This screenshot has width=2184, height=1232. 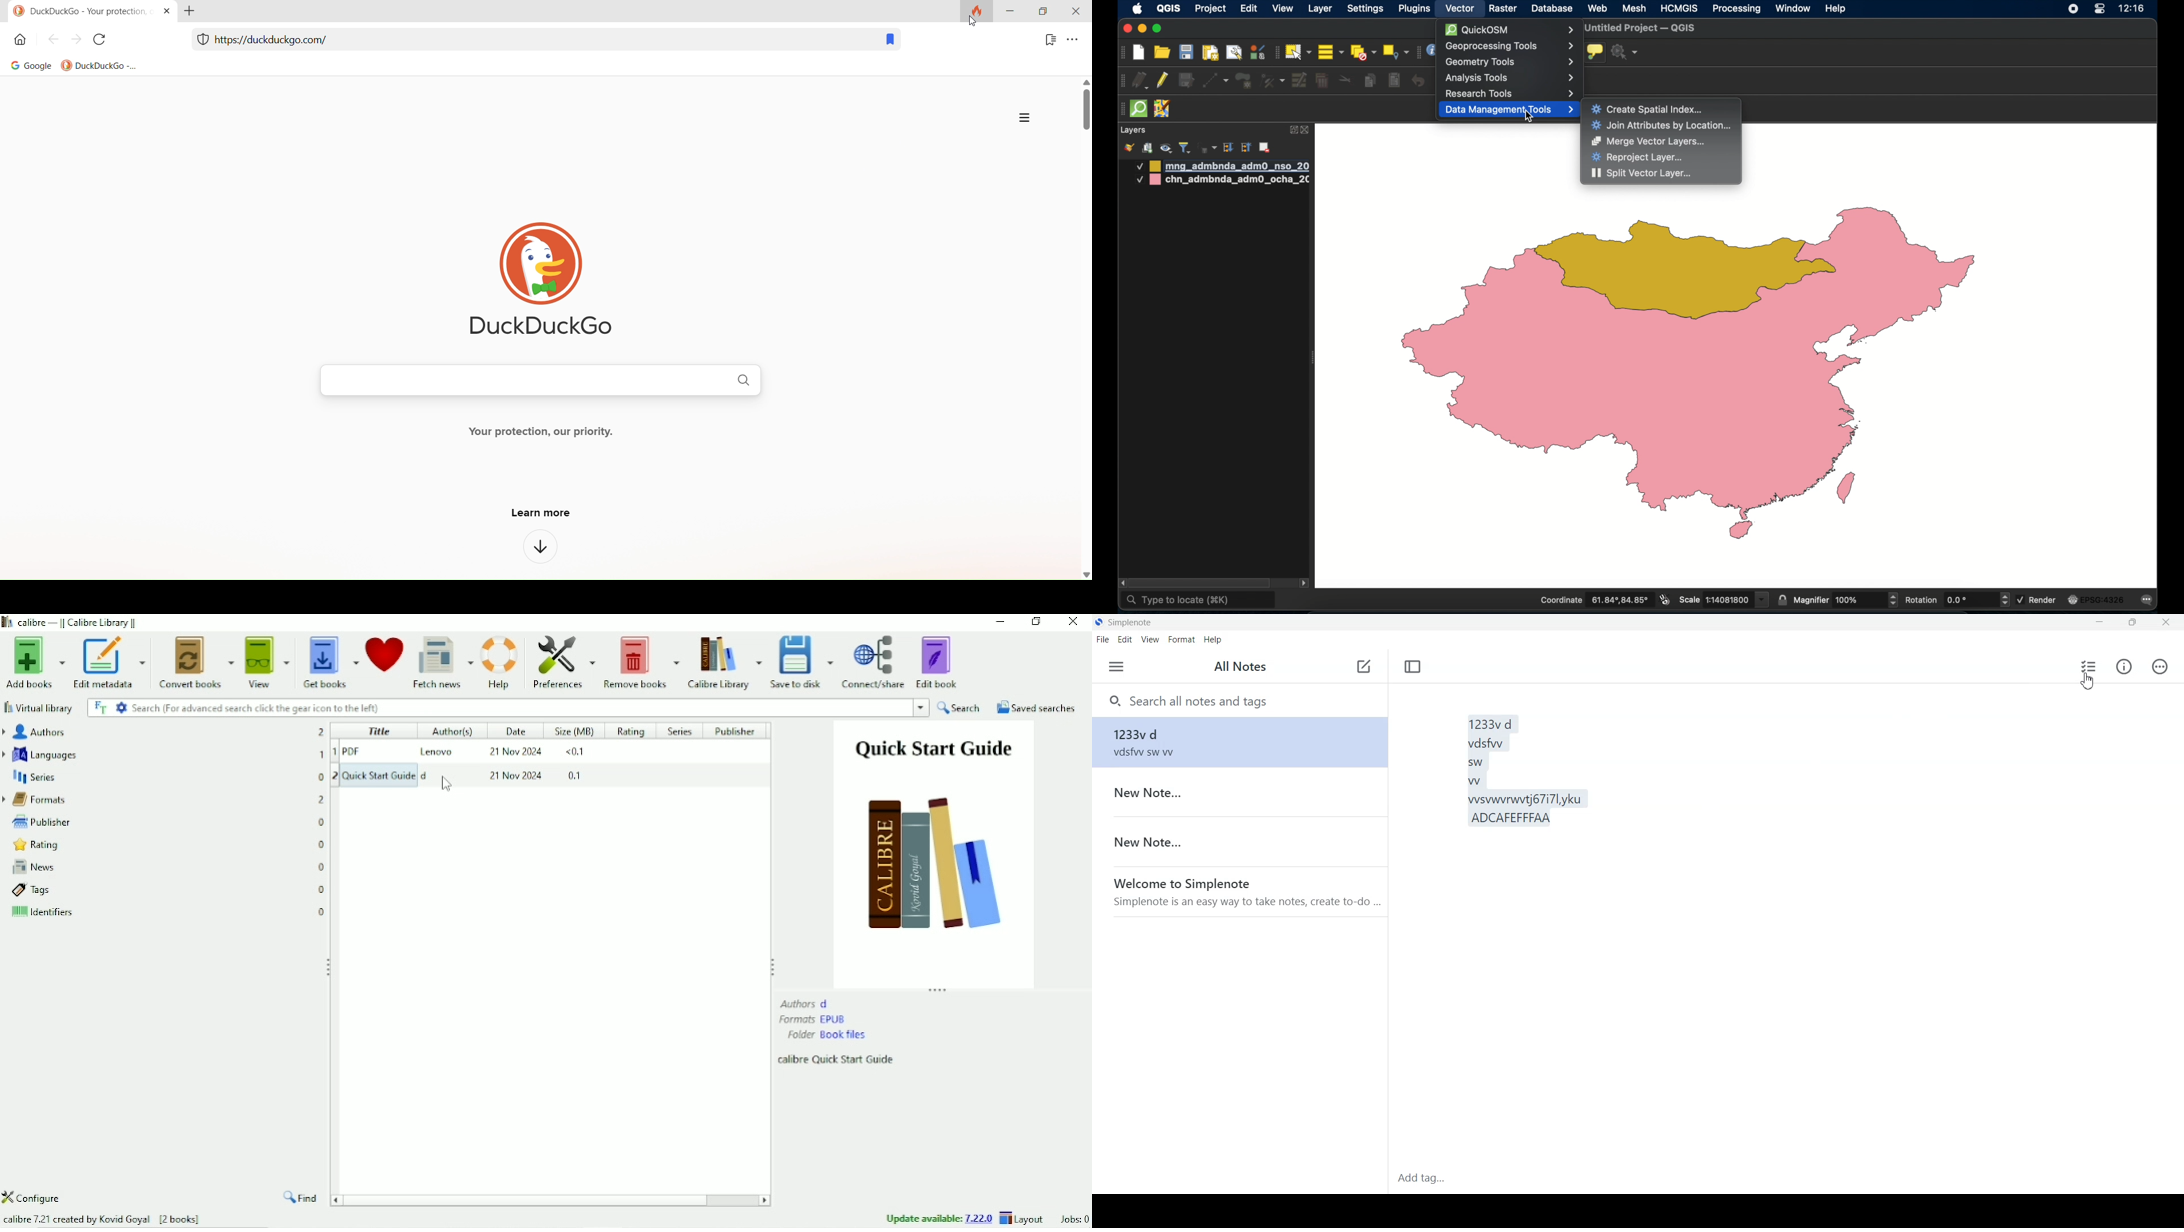 What do you see at coordinates (1213, 639) in the screenshot?
I see `Help` at bounding box center [1213, 639].